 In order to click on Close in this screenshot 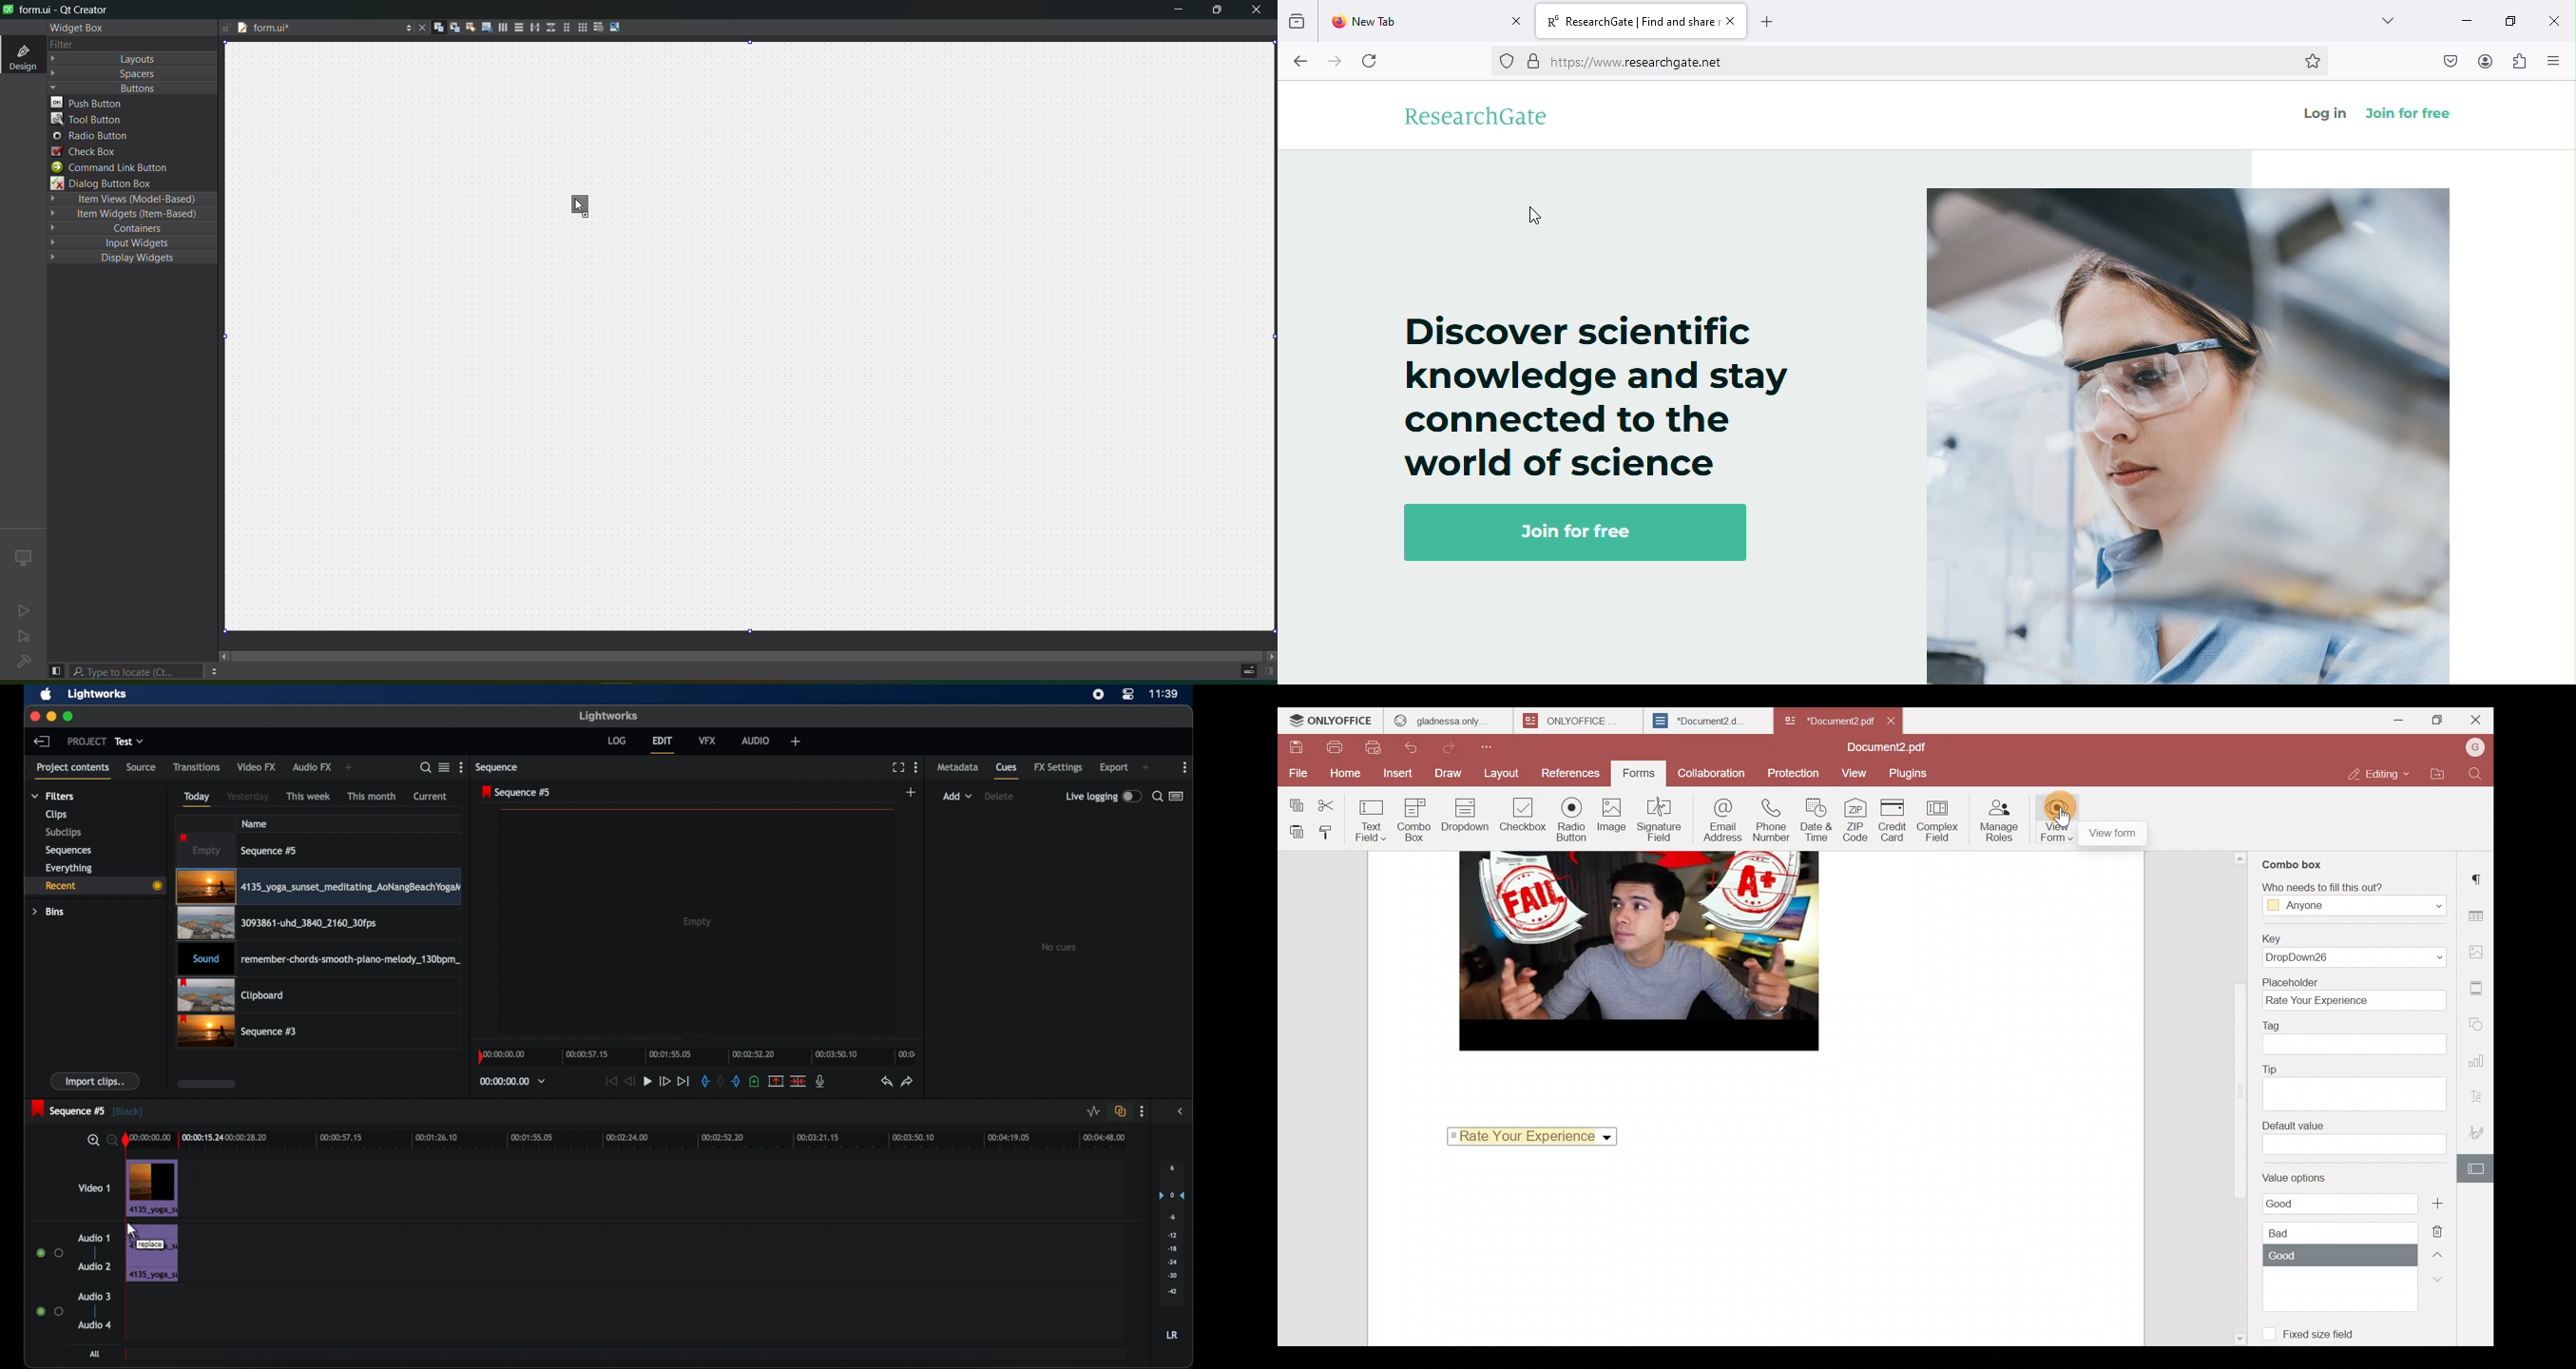, I will do `click(2475, 720)`.